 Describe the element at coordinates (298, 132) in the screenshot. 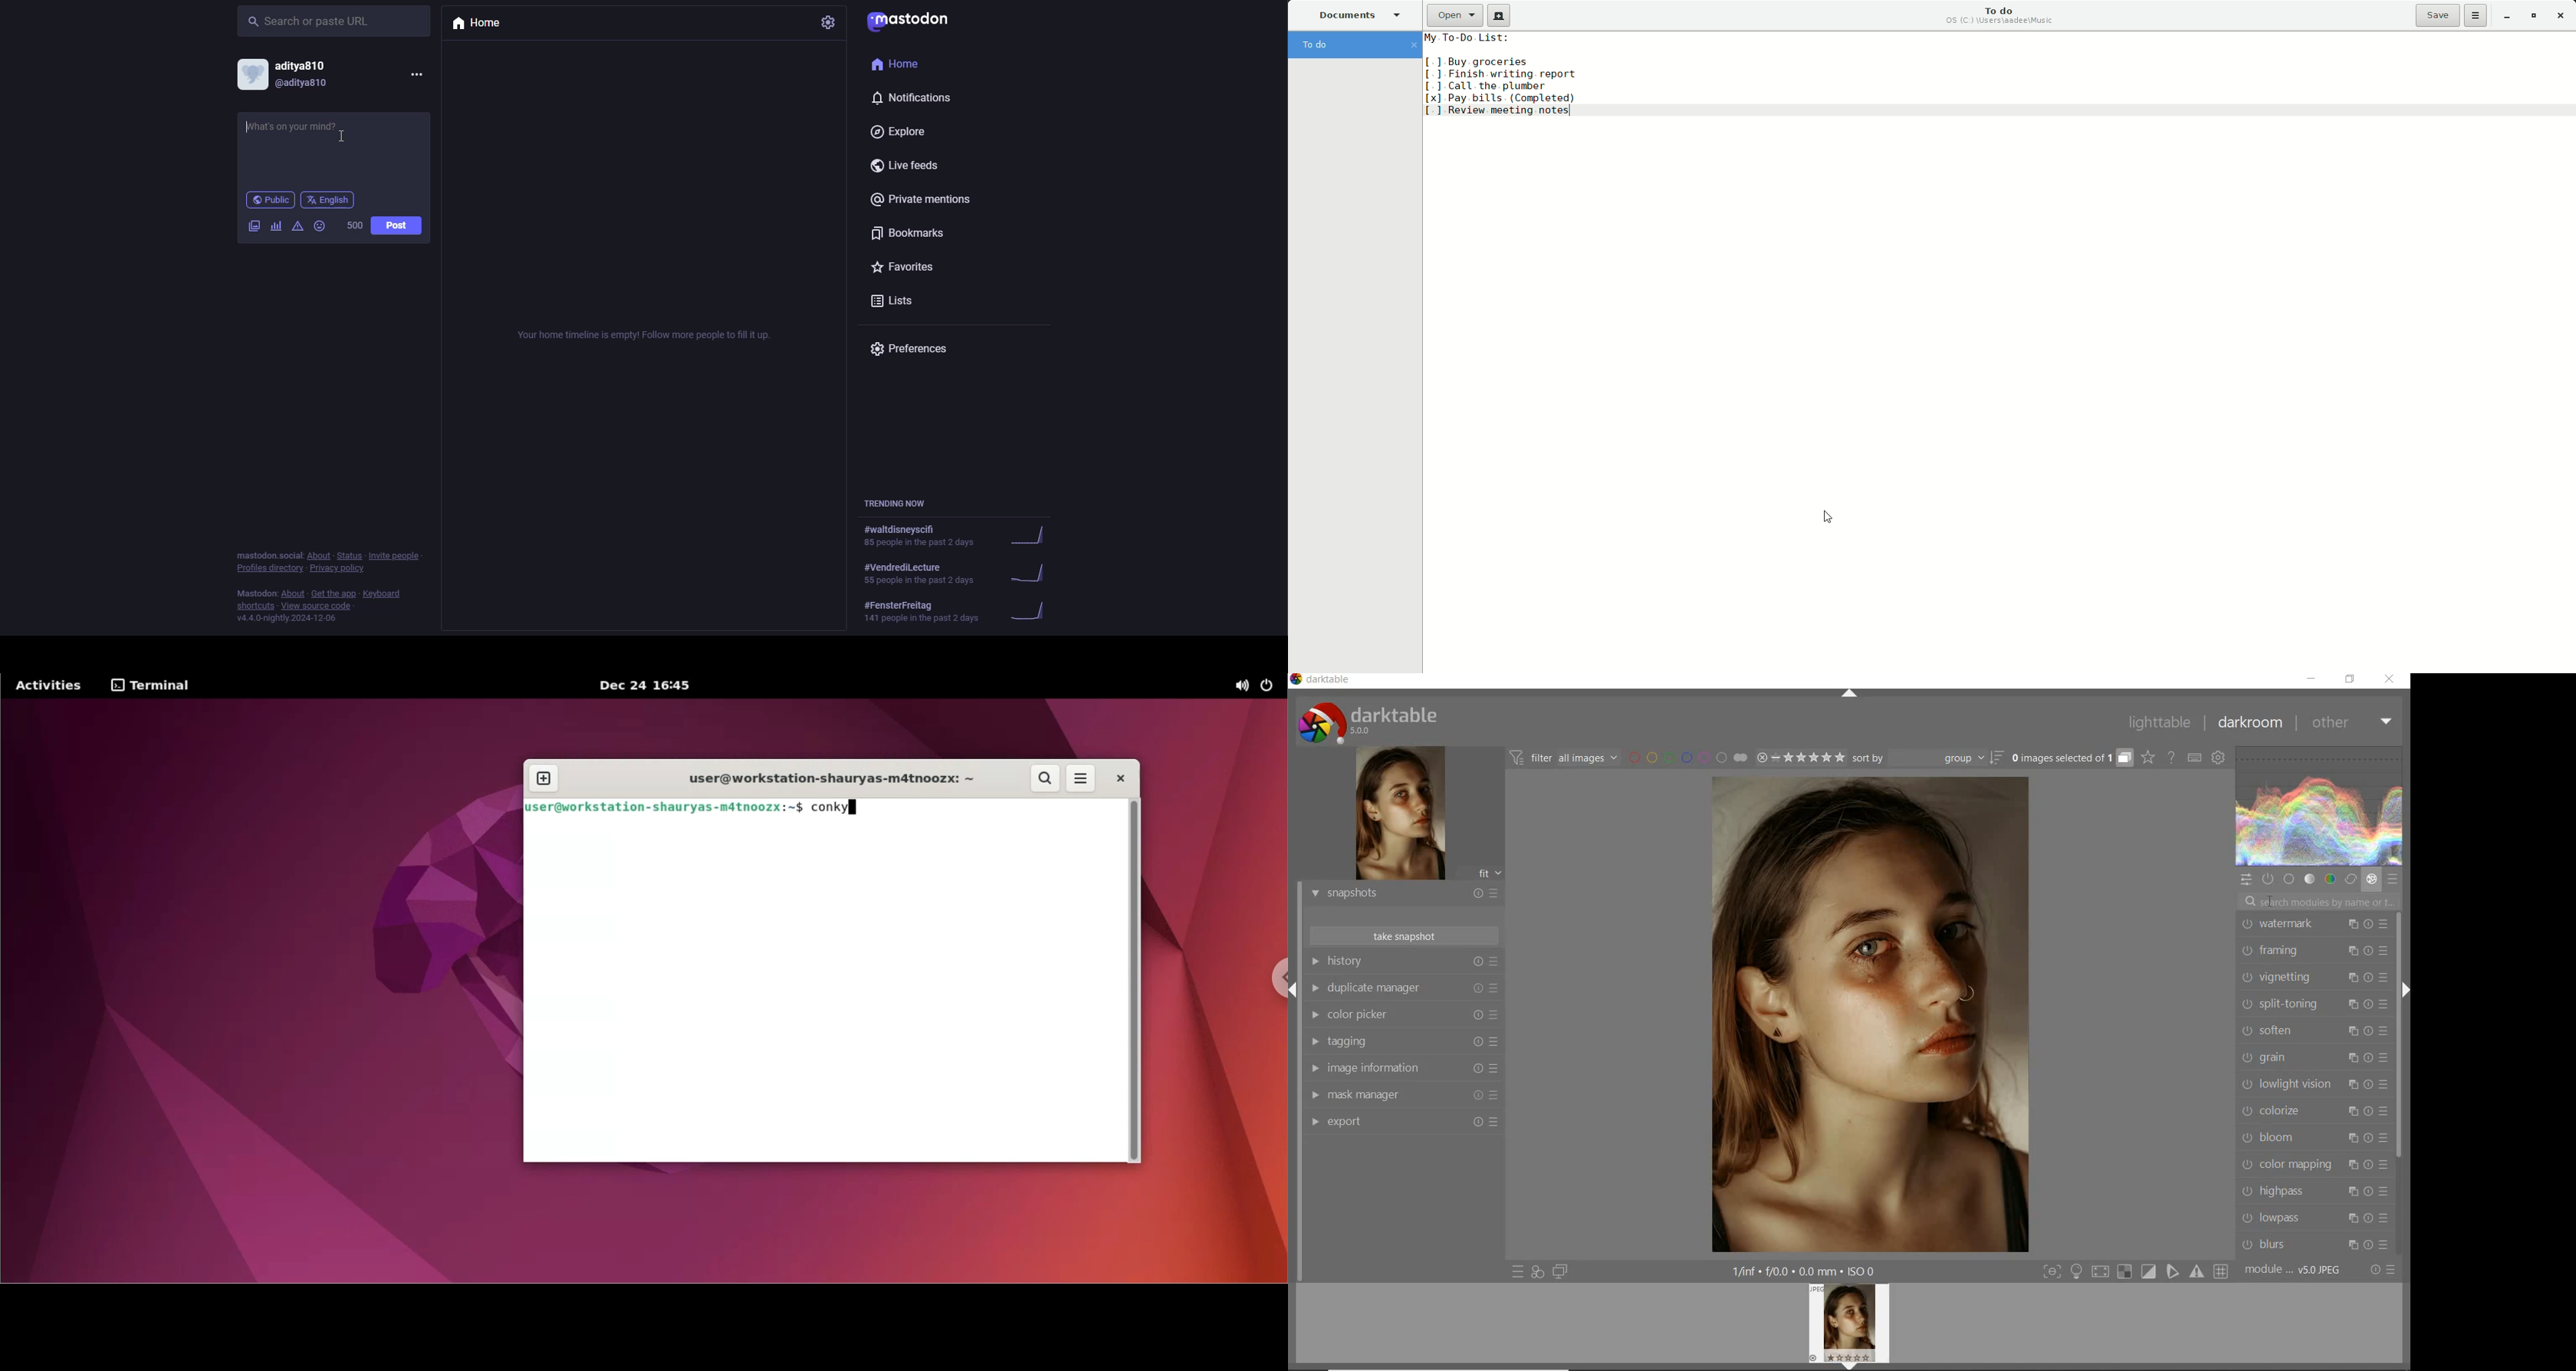

I see `type` at that location.